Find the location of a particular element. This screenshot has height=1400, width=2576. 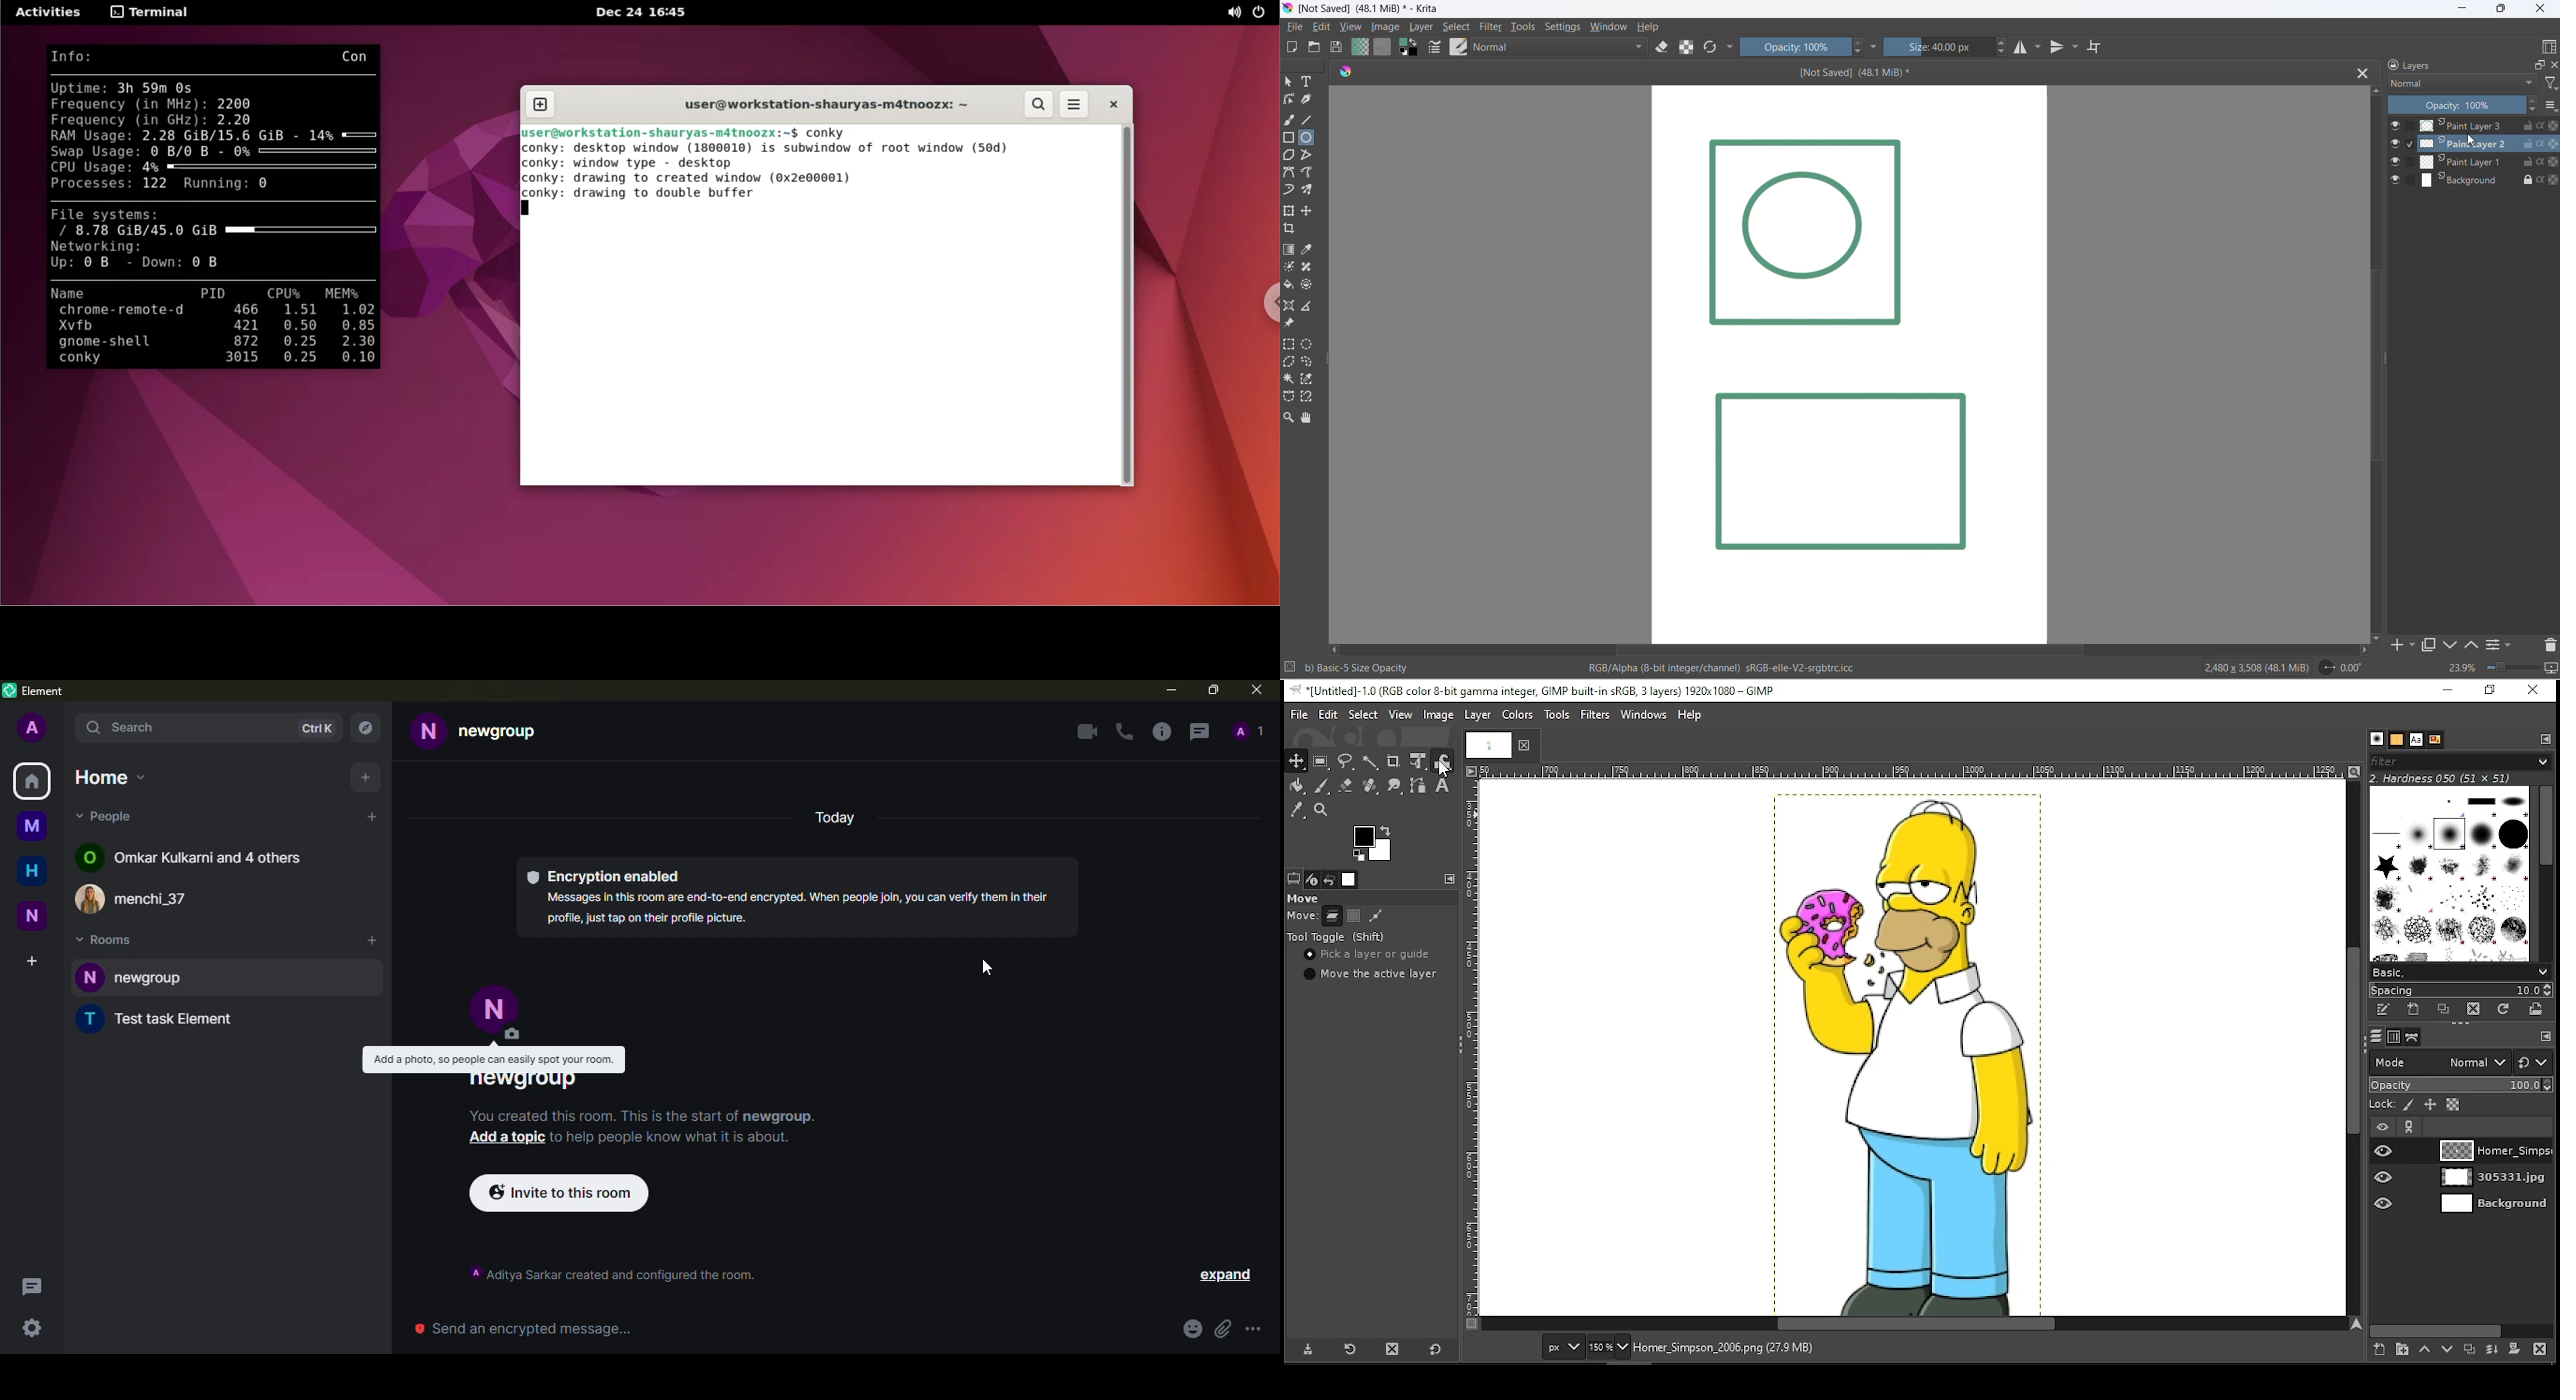

close is located at coordinates (2552, 62).